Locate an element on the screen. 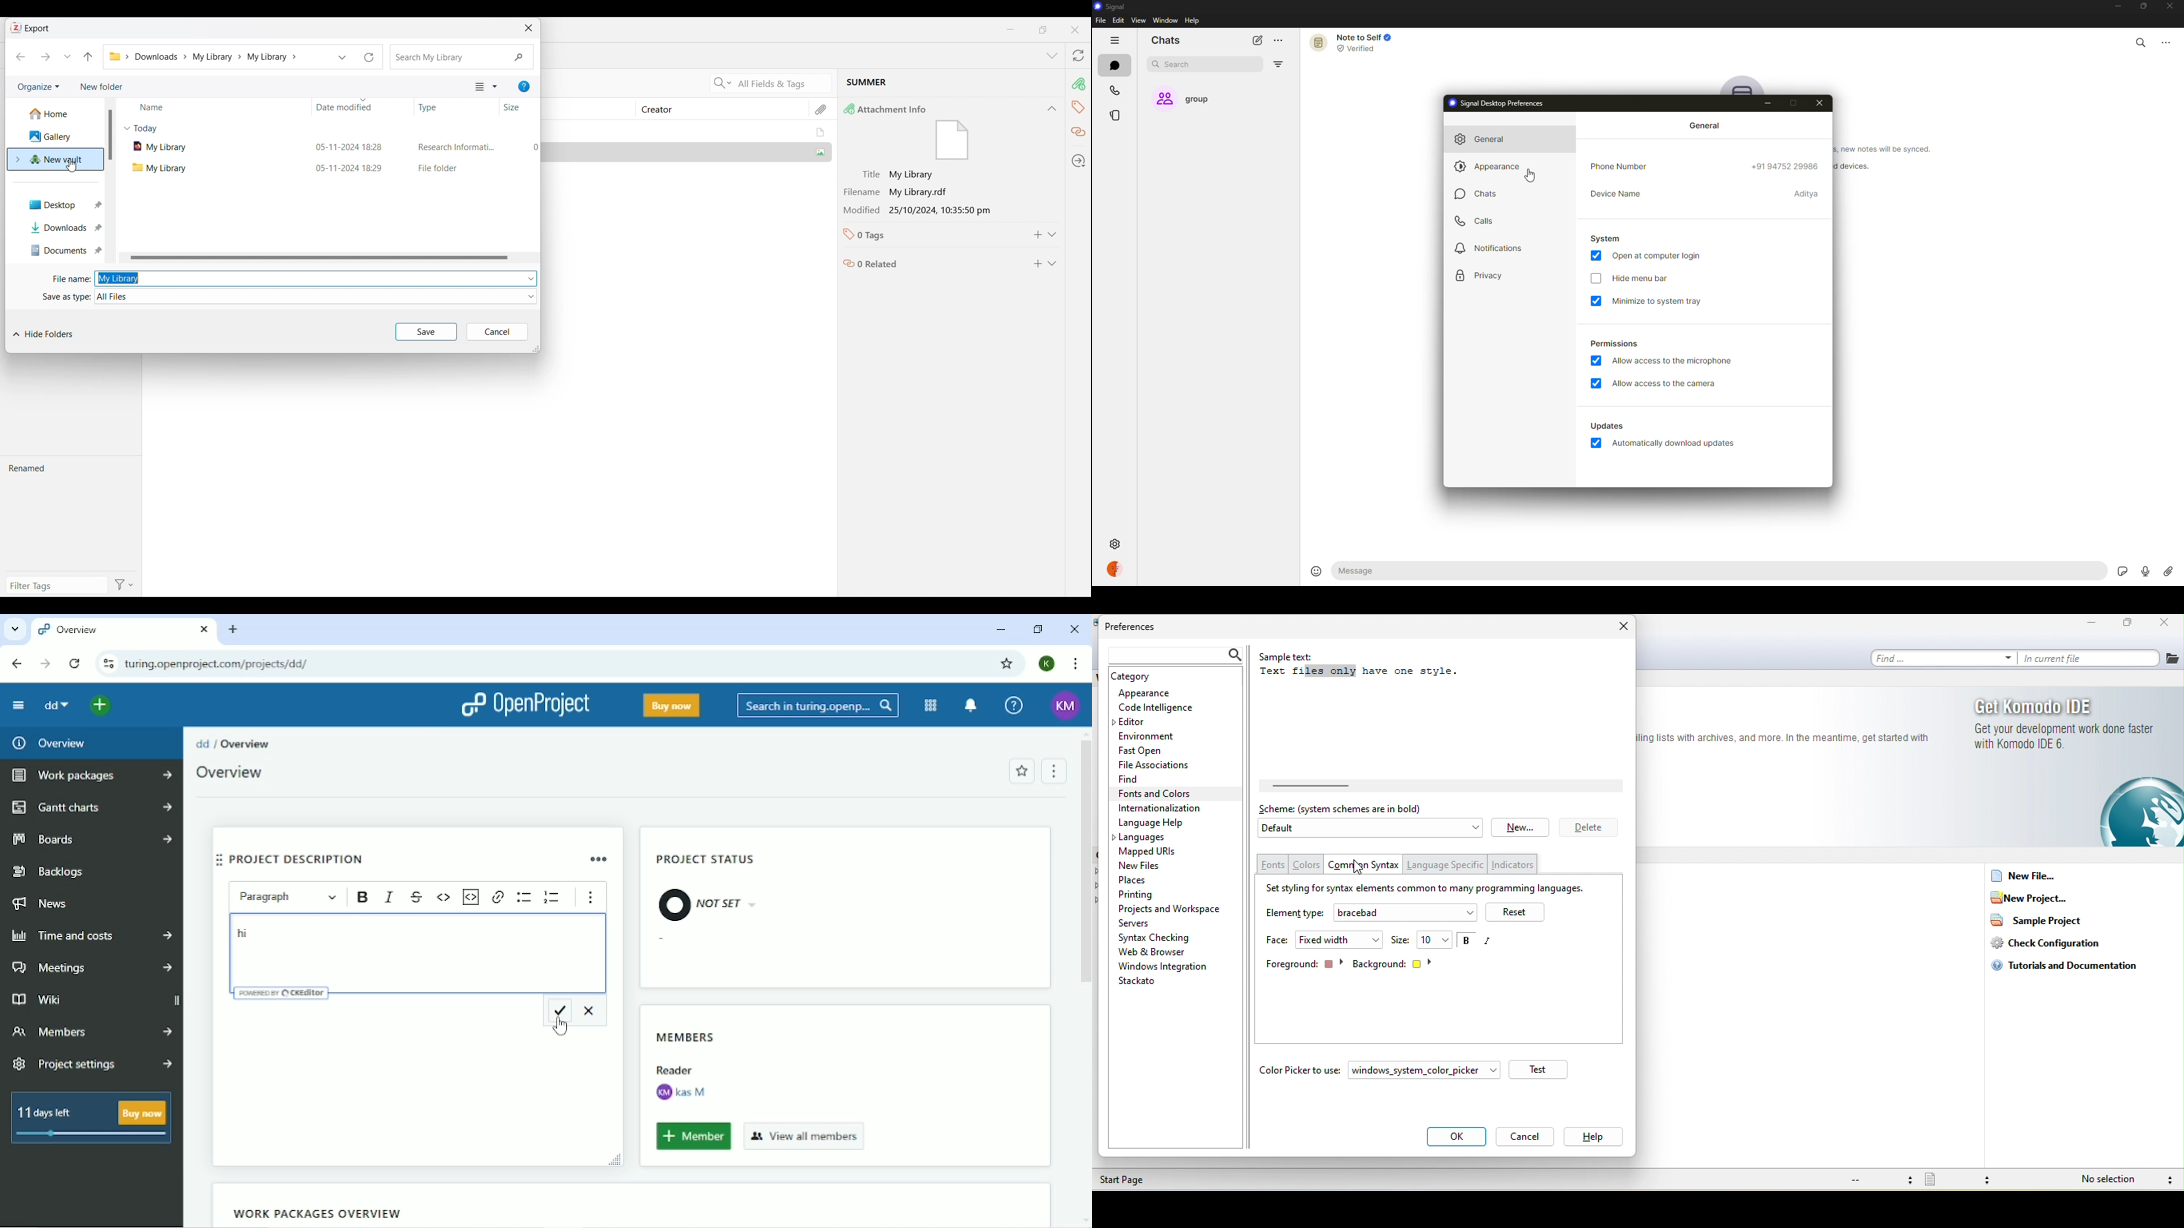 This screenshot has width=2184, height=1232. 05-11-2024 18:29 File Forlder is located at coordinates (425, 168).